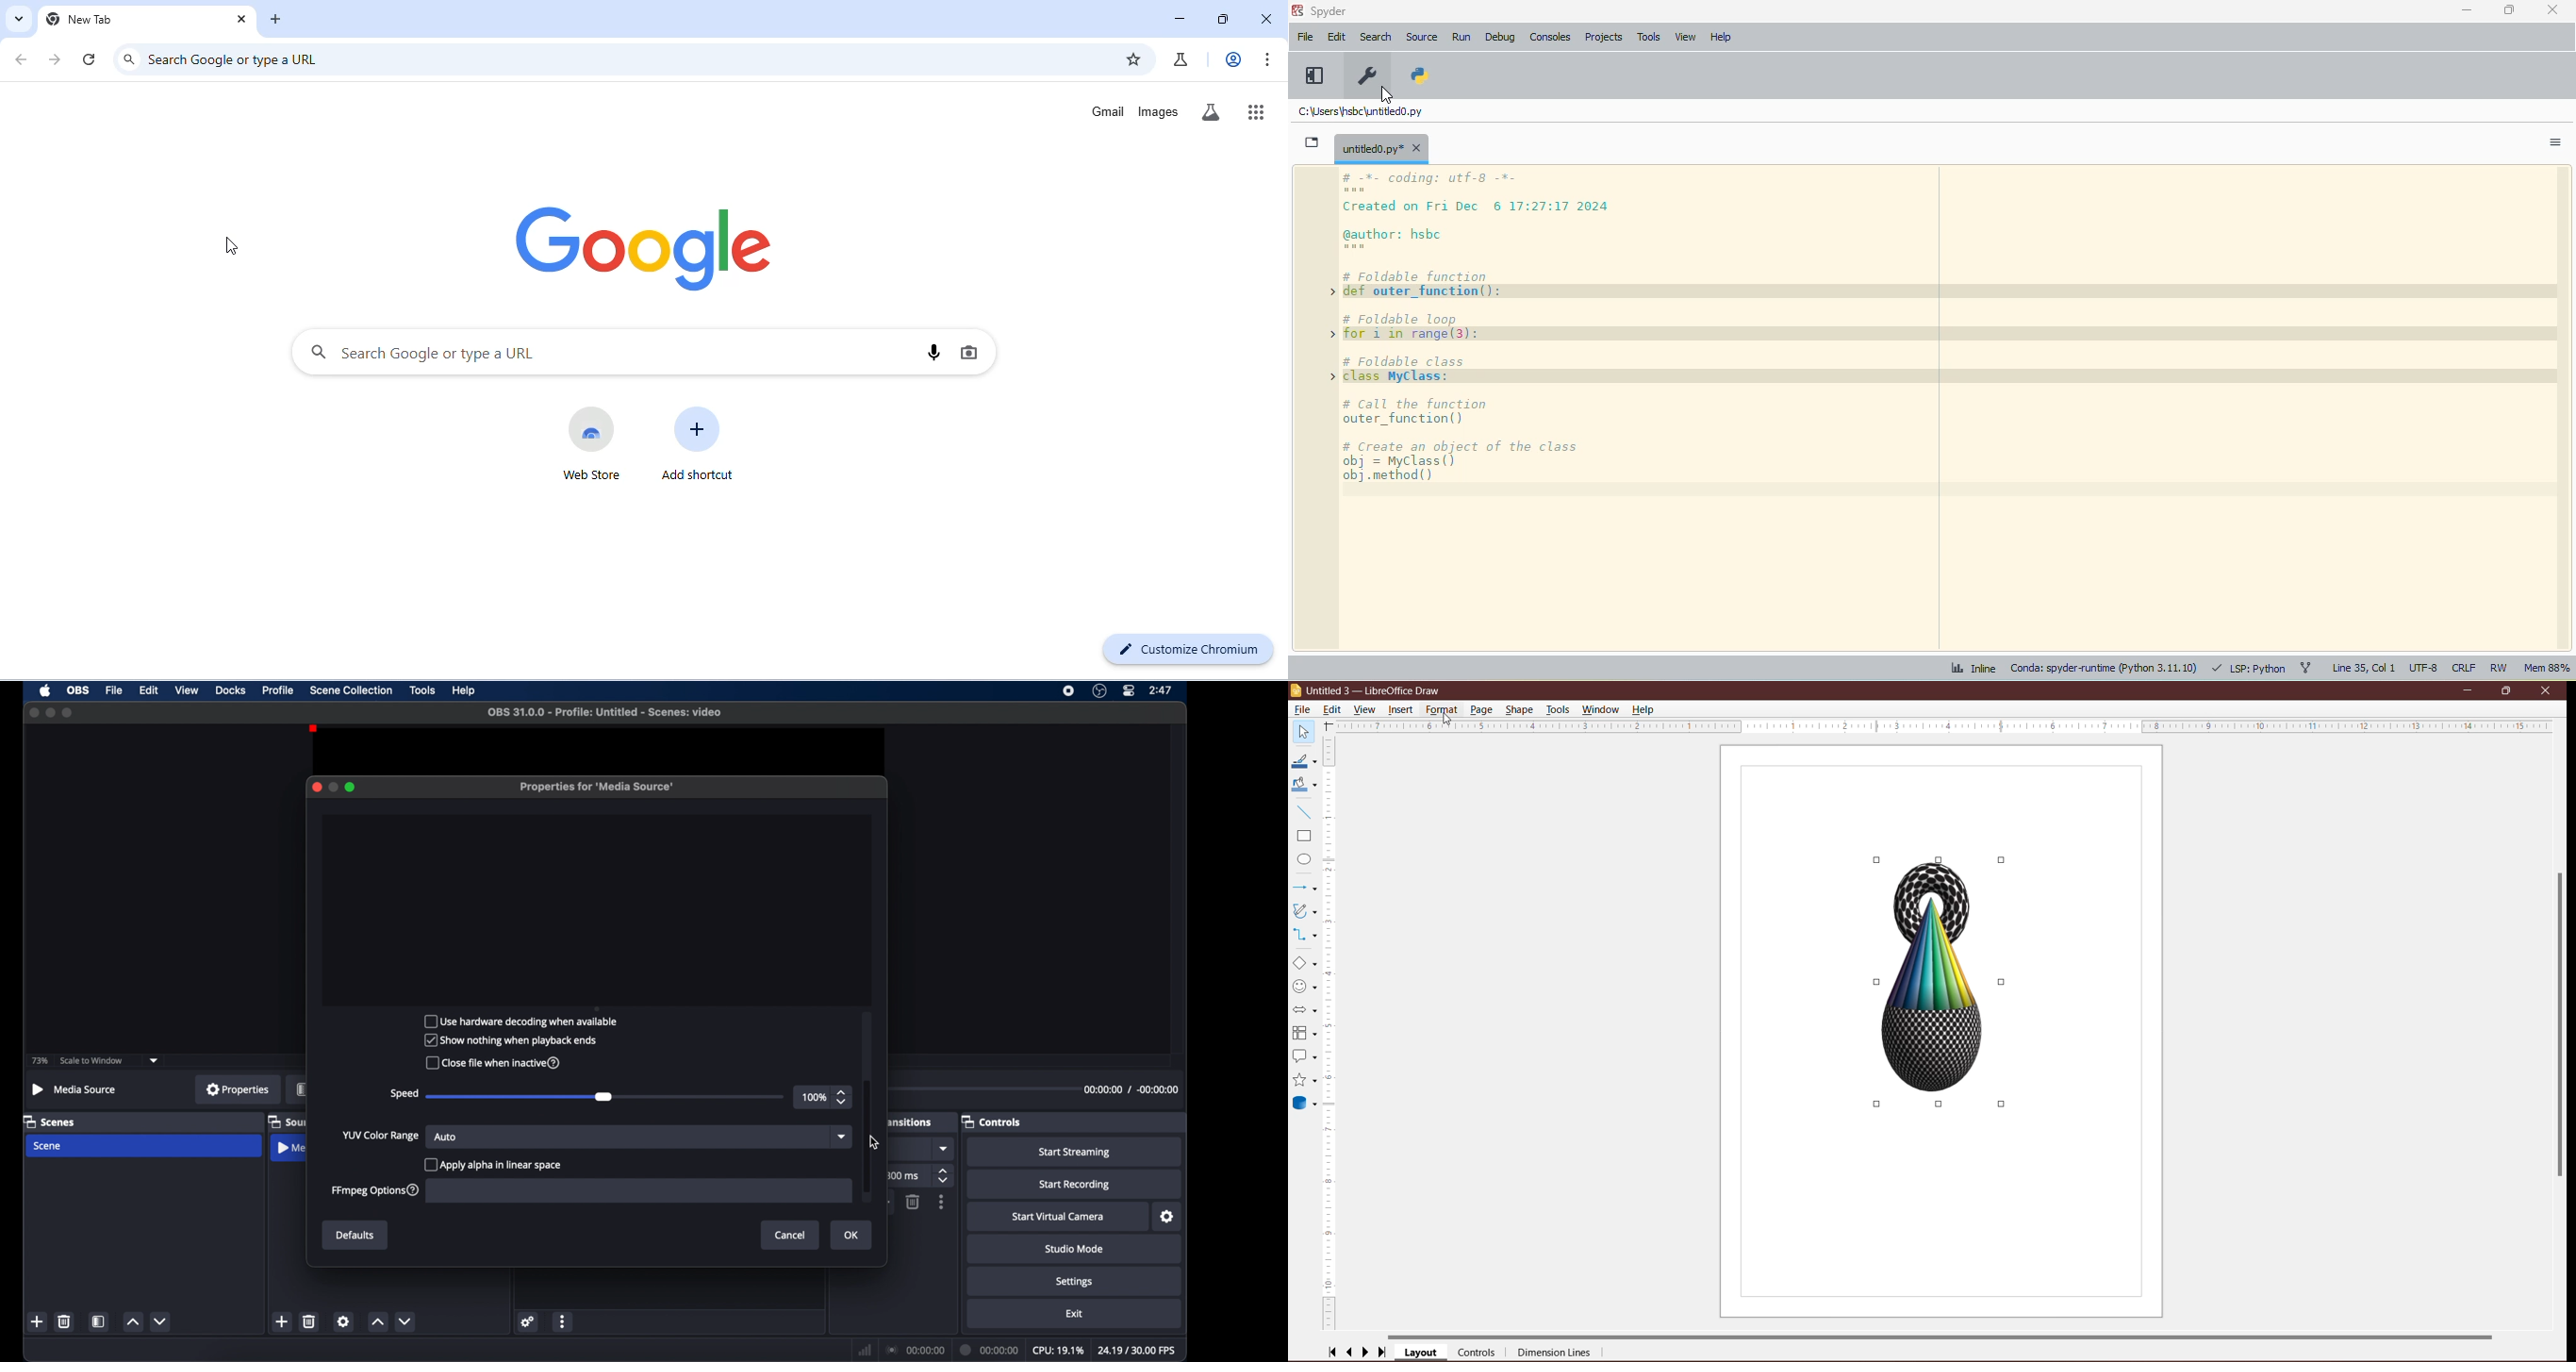  I want to click on Scroll to next page, so click(1365, 1353).